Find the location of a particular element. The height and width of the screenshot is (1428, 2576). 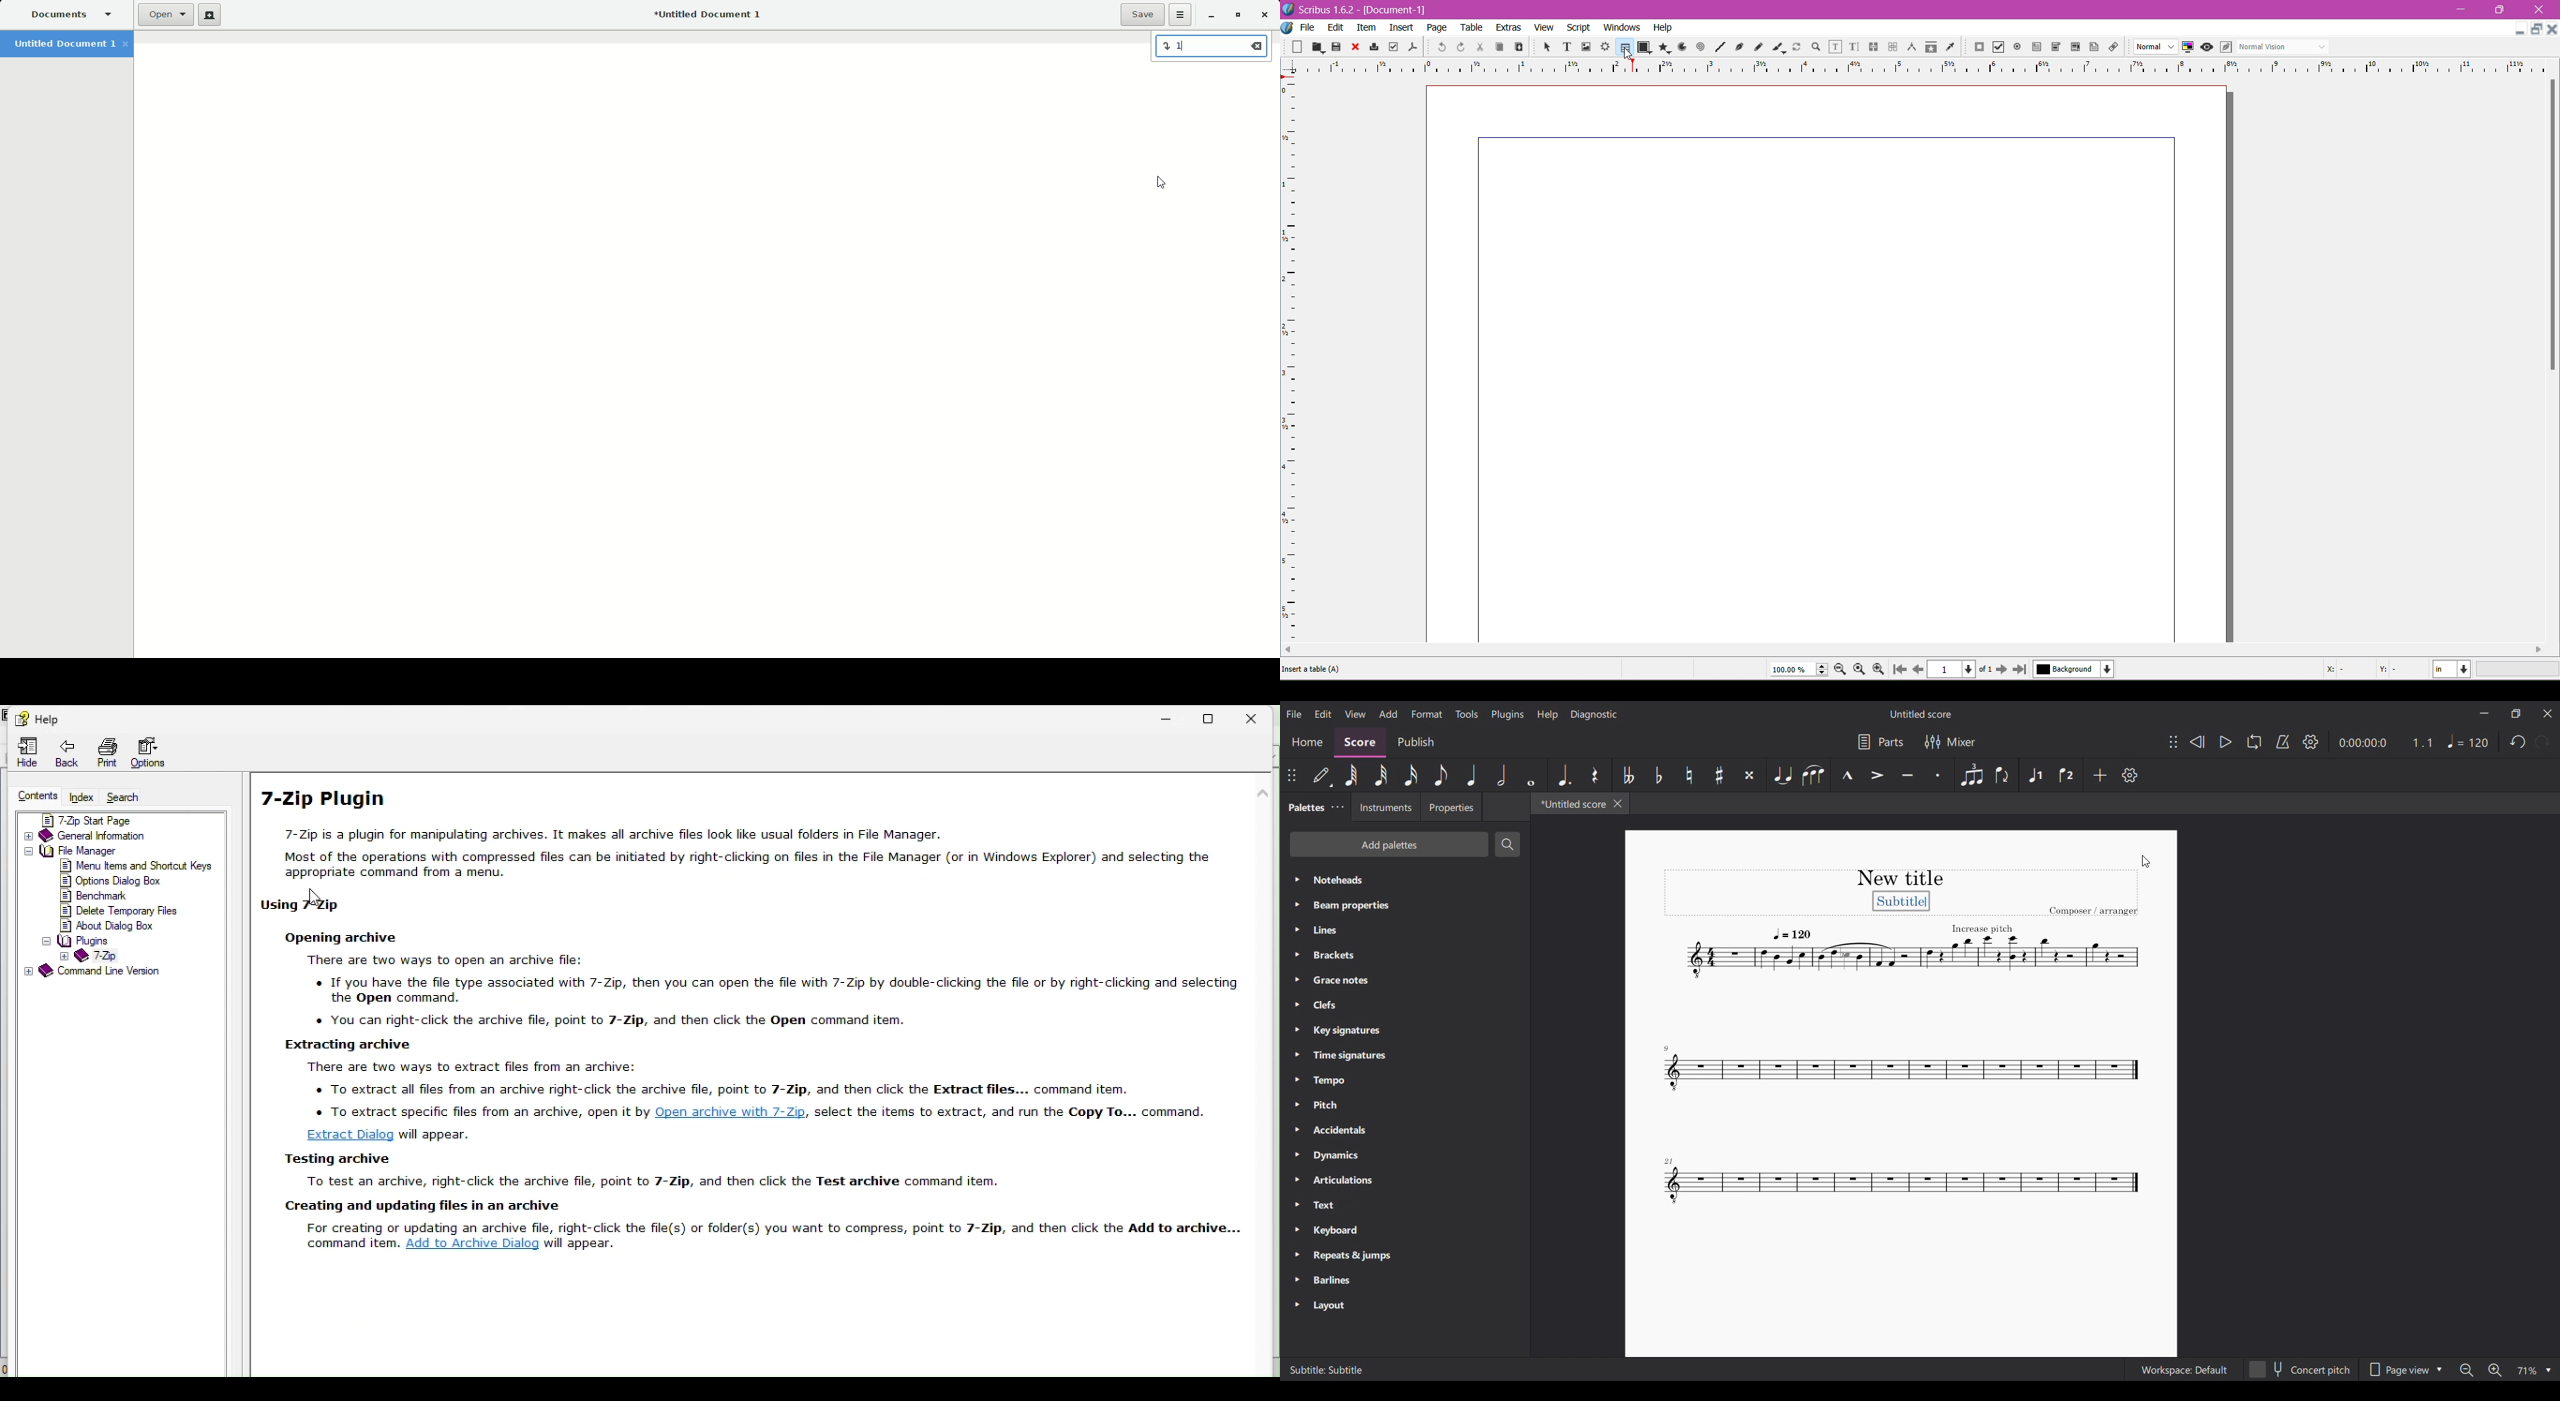

Zoom in or out is located at coordinates (1812, 46).